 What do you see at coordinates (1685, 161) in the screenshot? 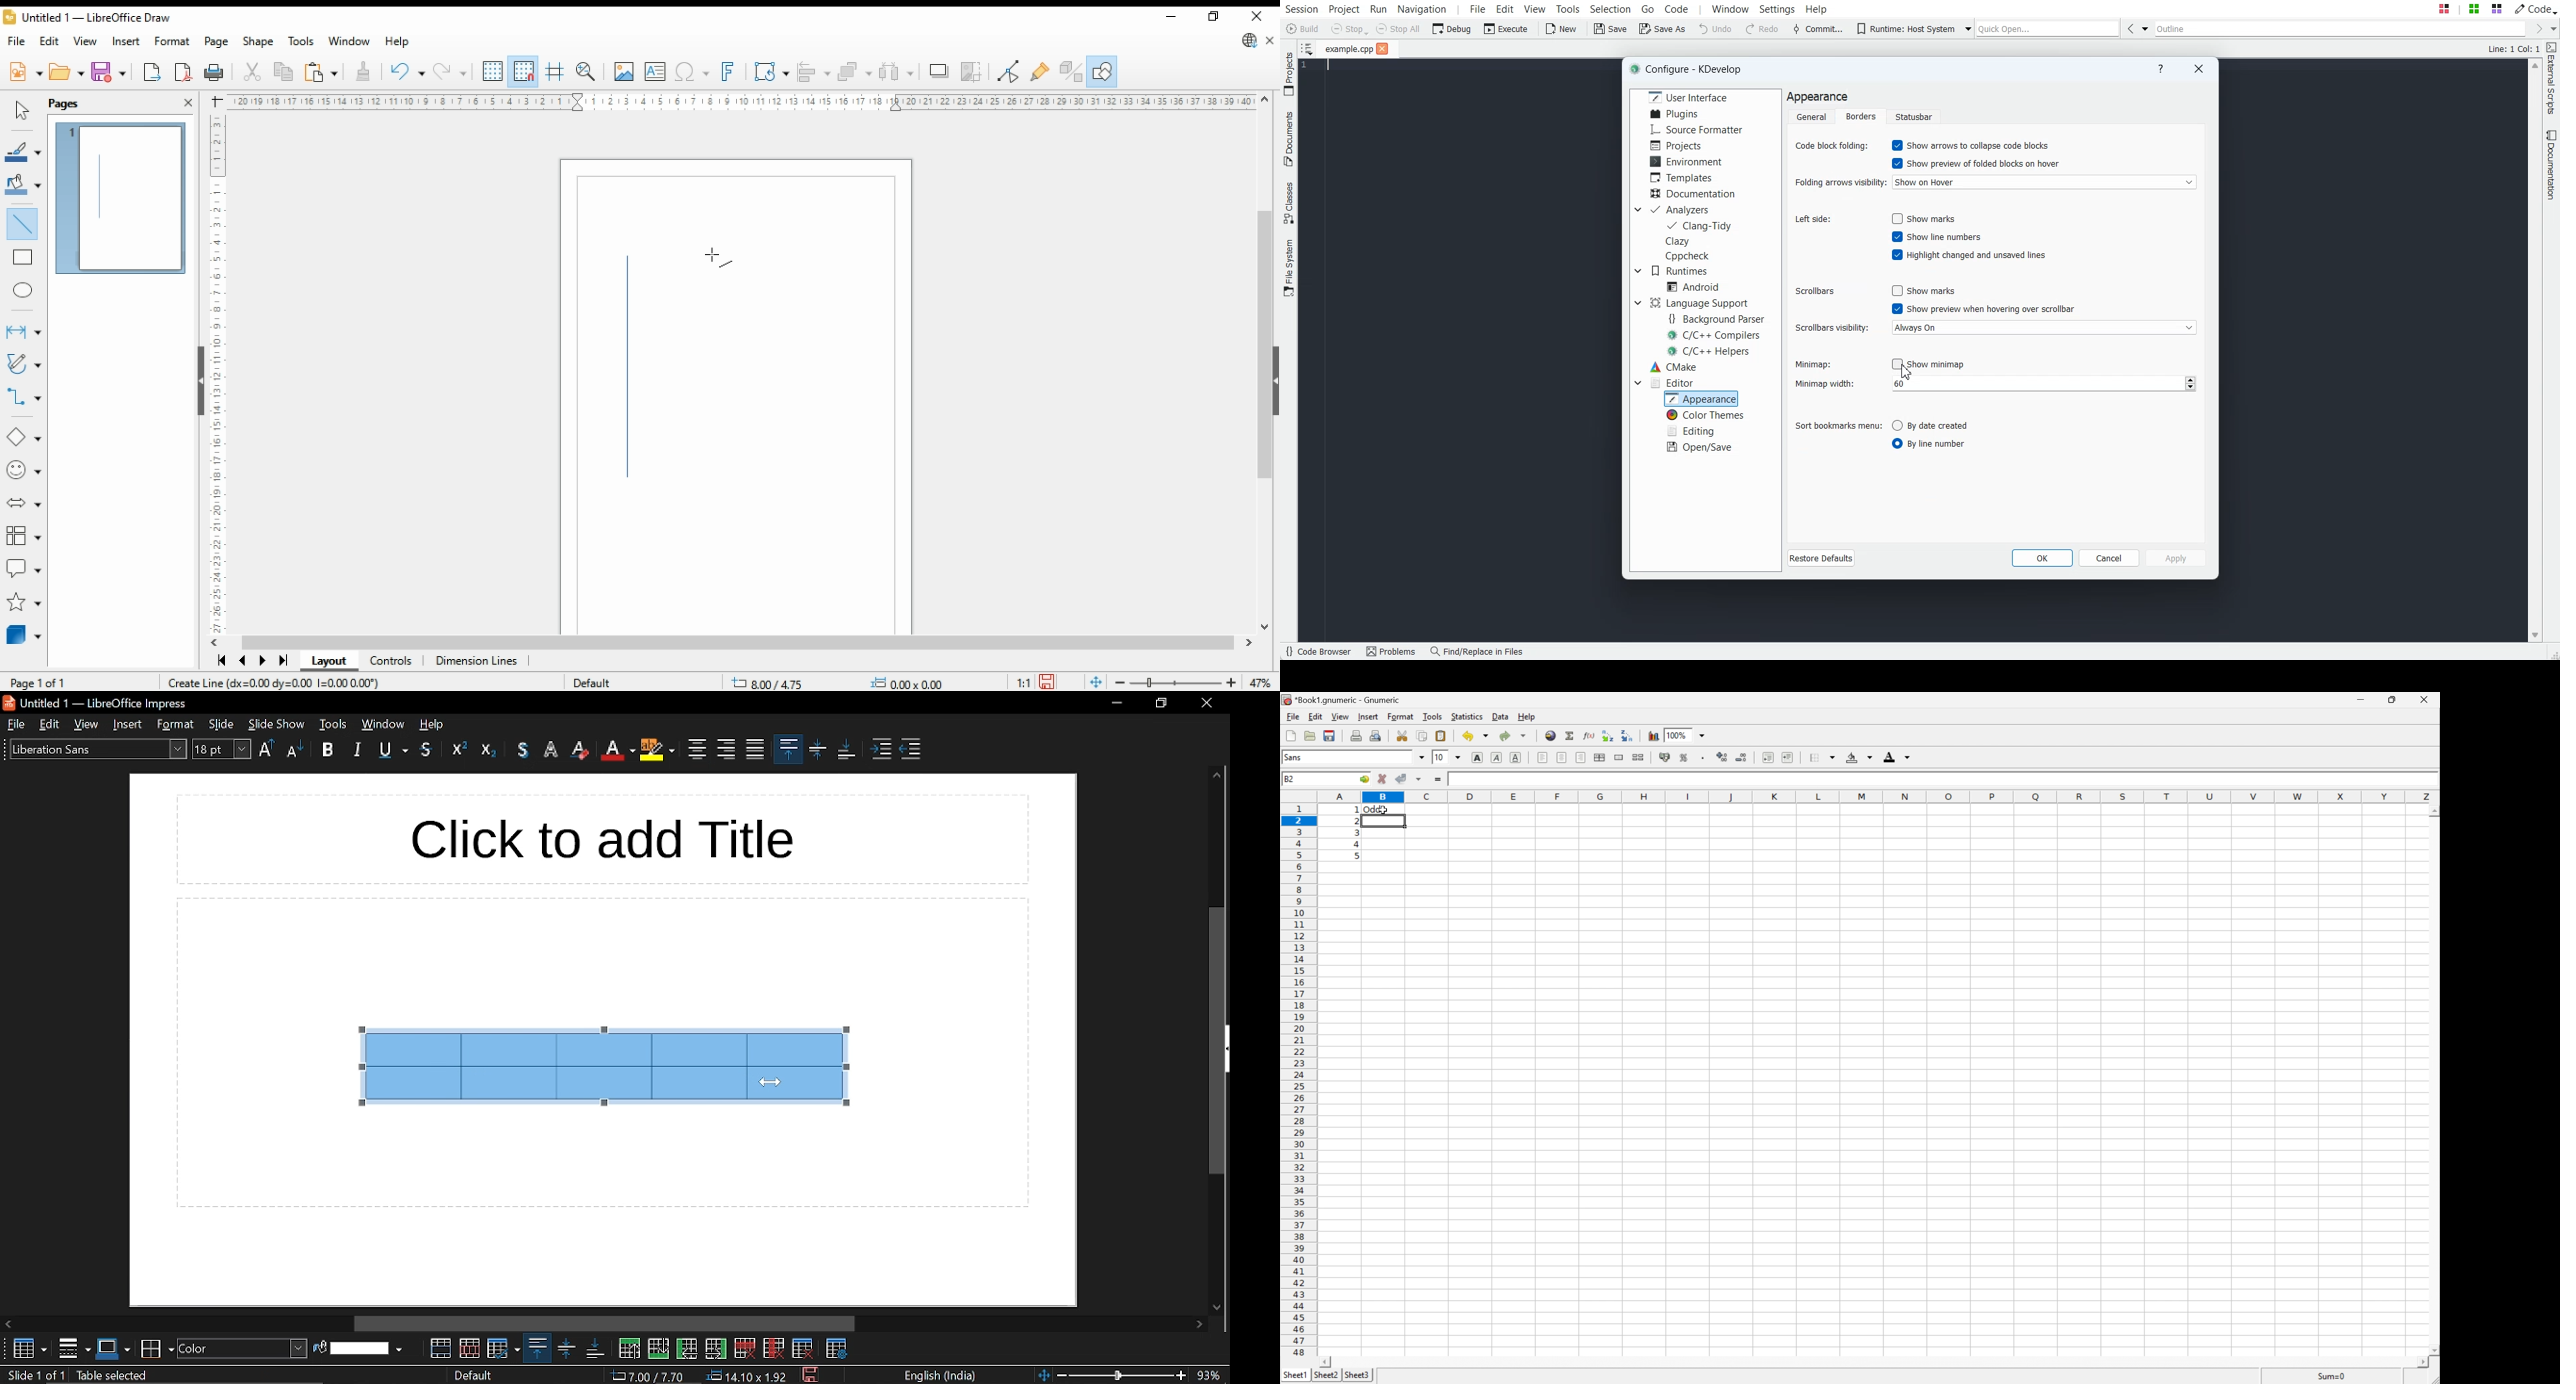
I see `Environment` at bounding box center [1685, 161].